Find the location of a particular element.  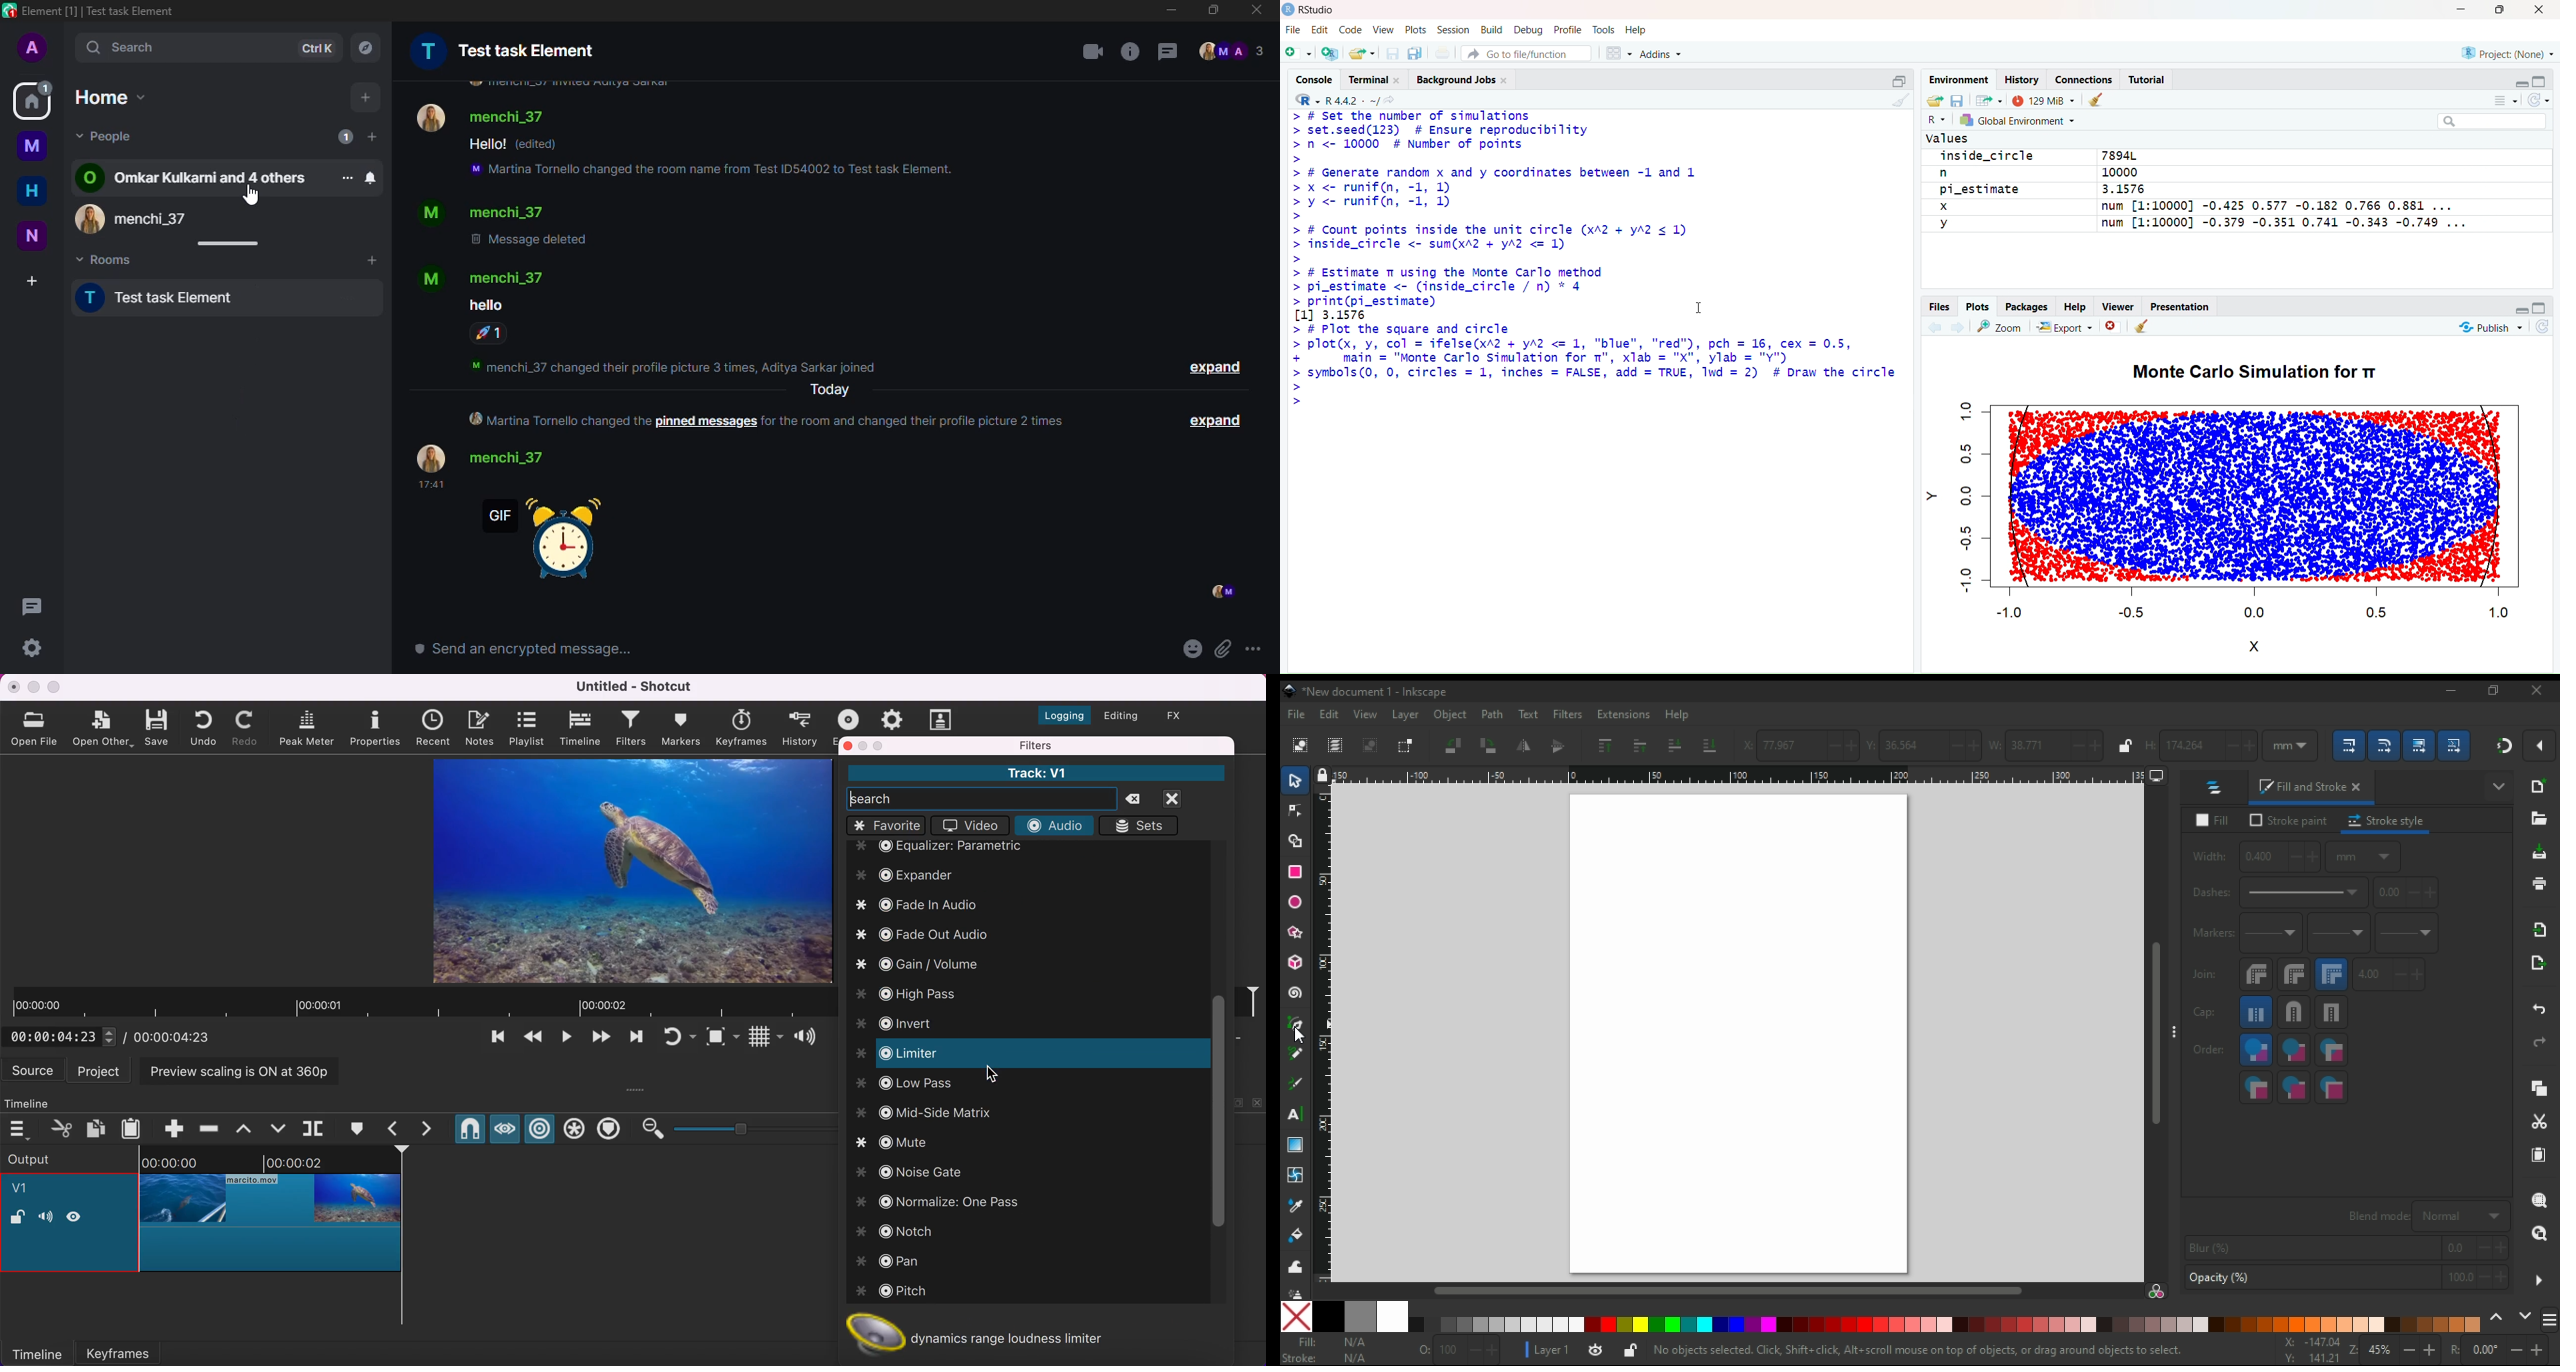

units is located at coordinates (2364, 856).